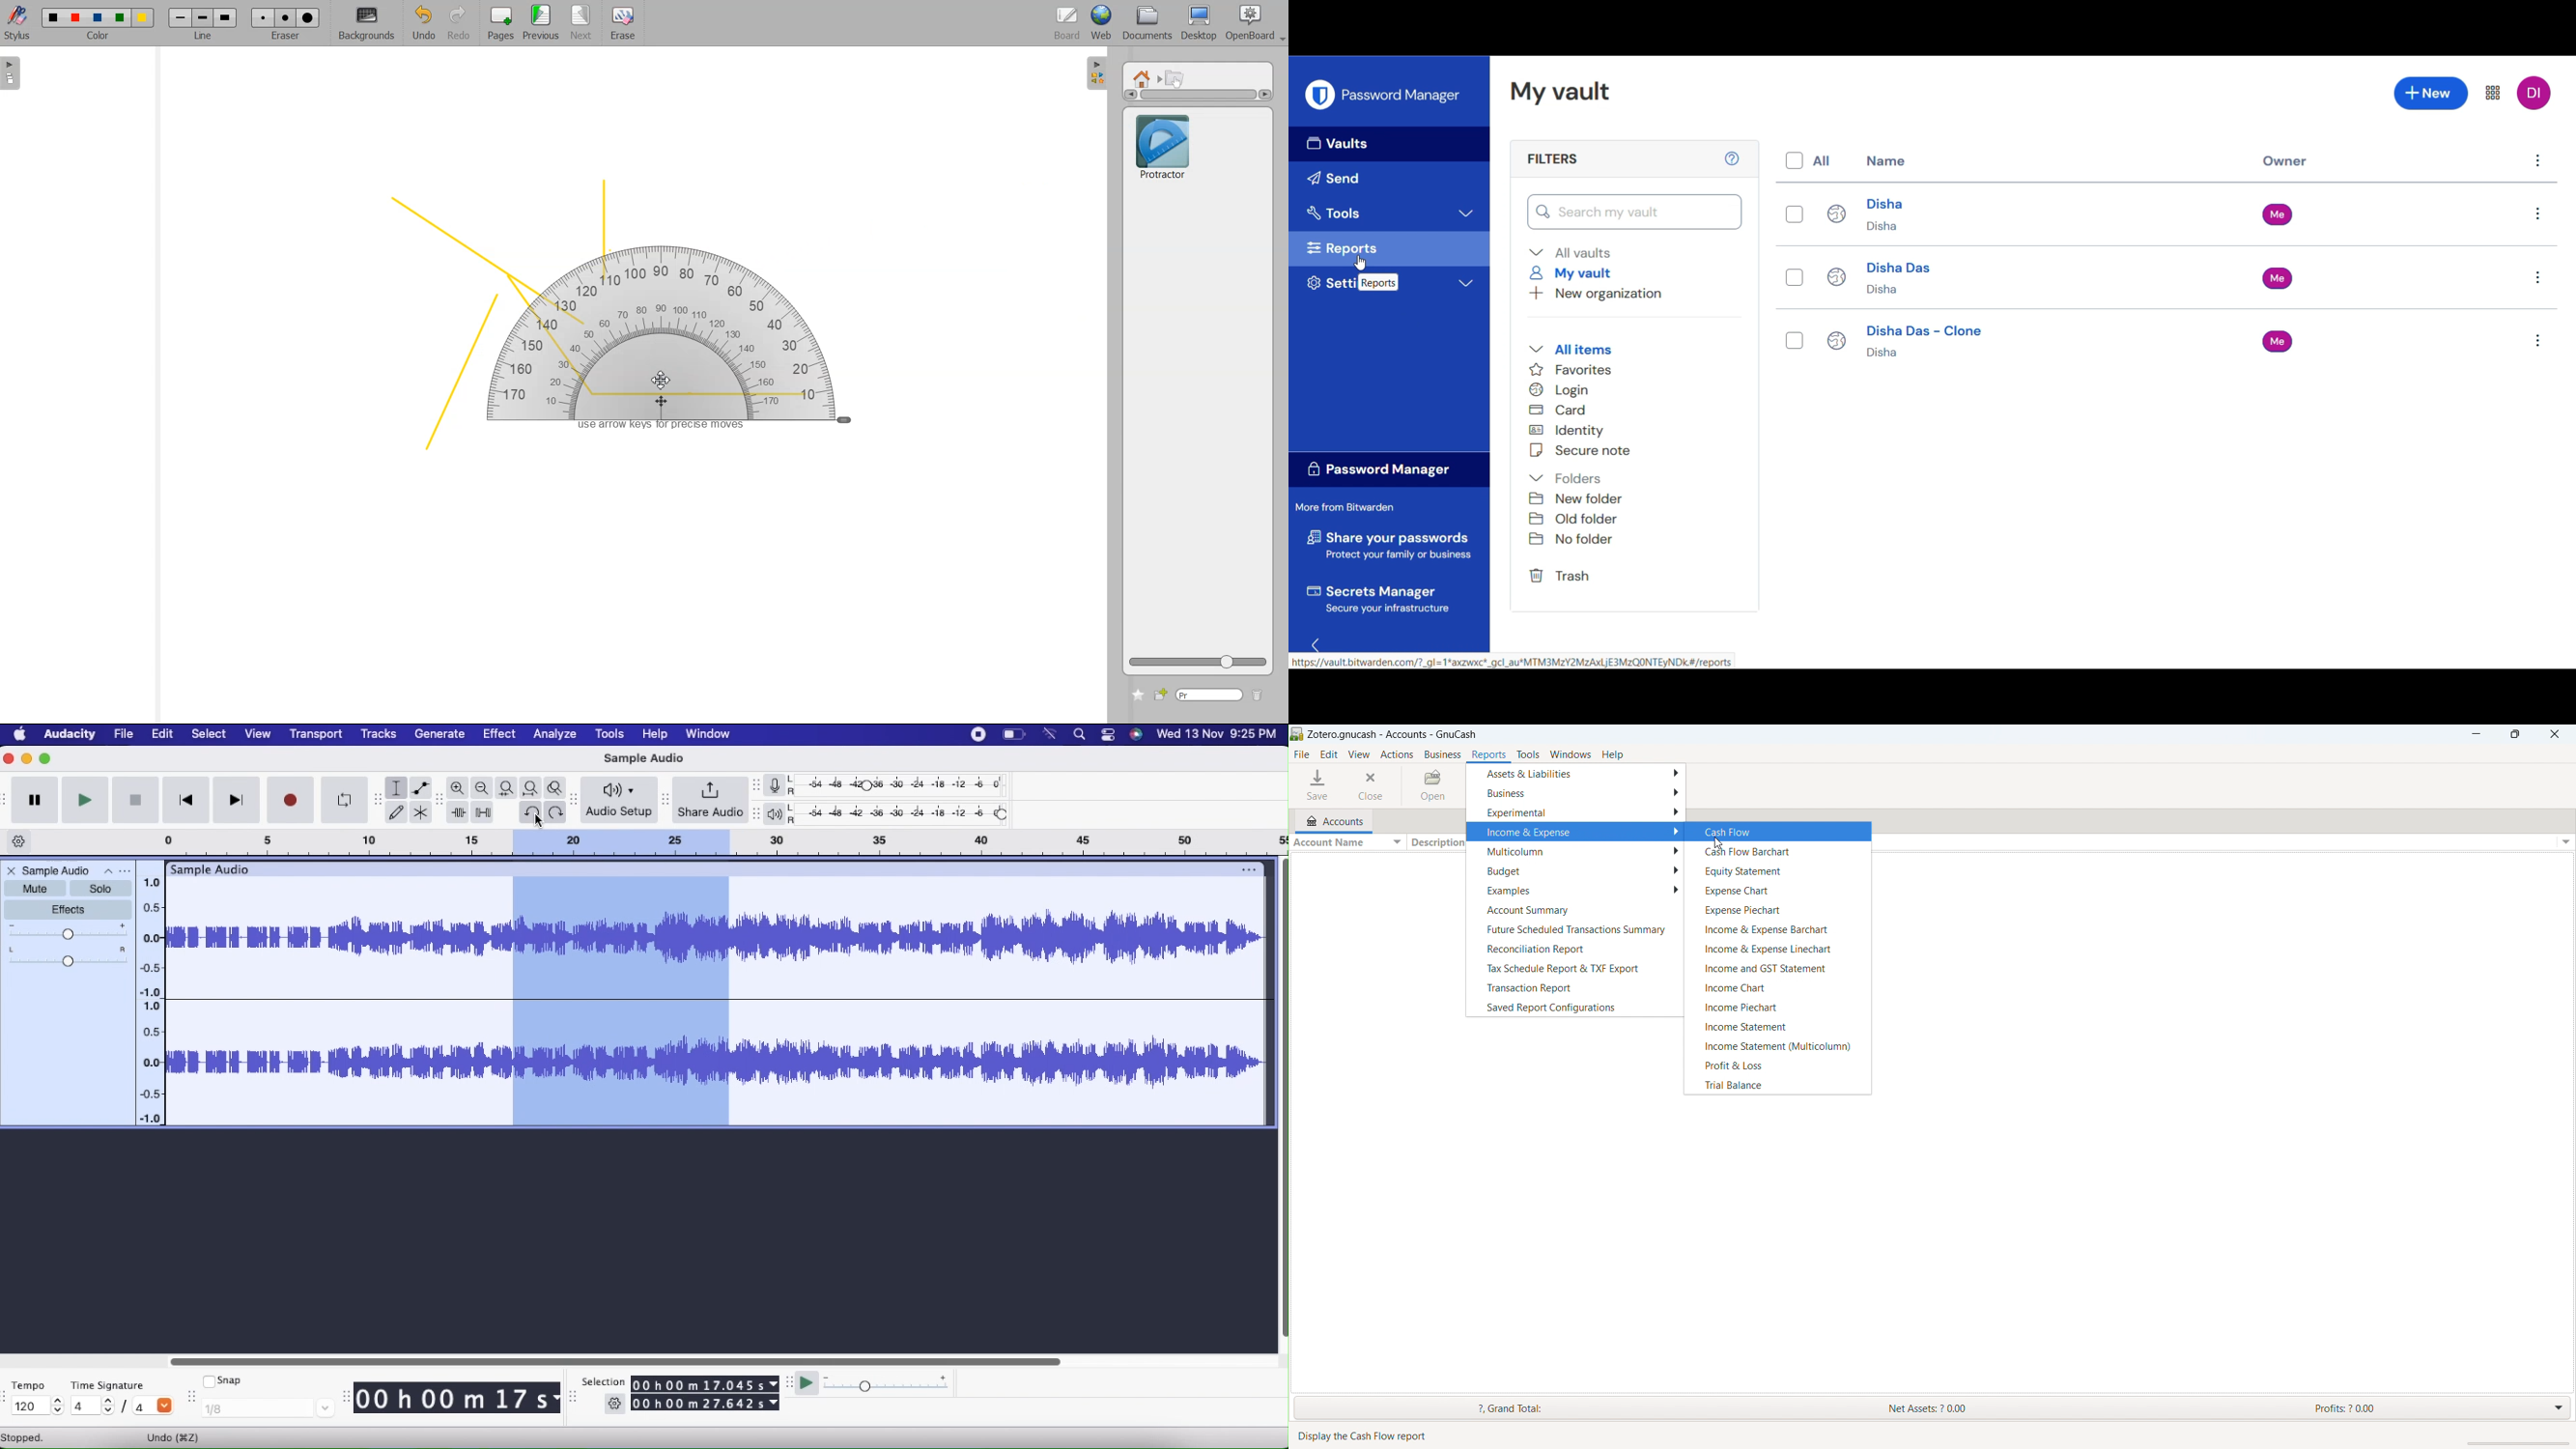 Image resolution: width=2576 pixels, height=1456 pixels. I want to click on Timeline options, so click(20, 841).